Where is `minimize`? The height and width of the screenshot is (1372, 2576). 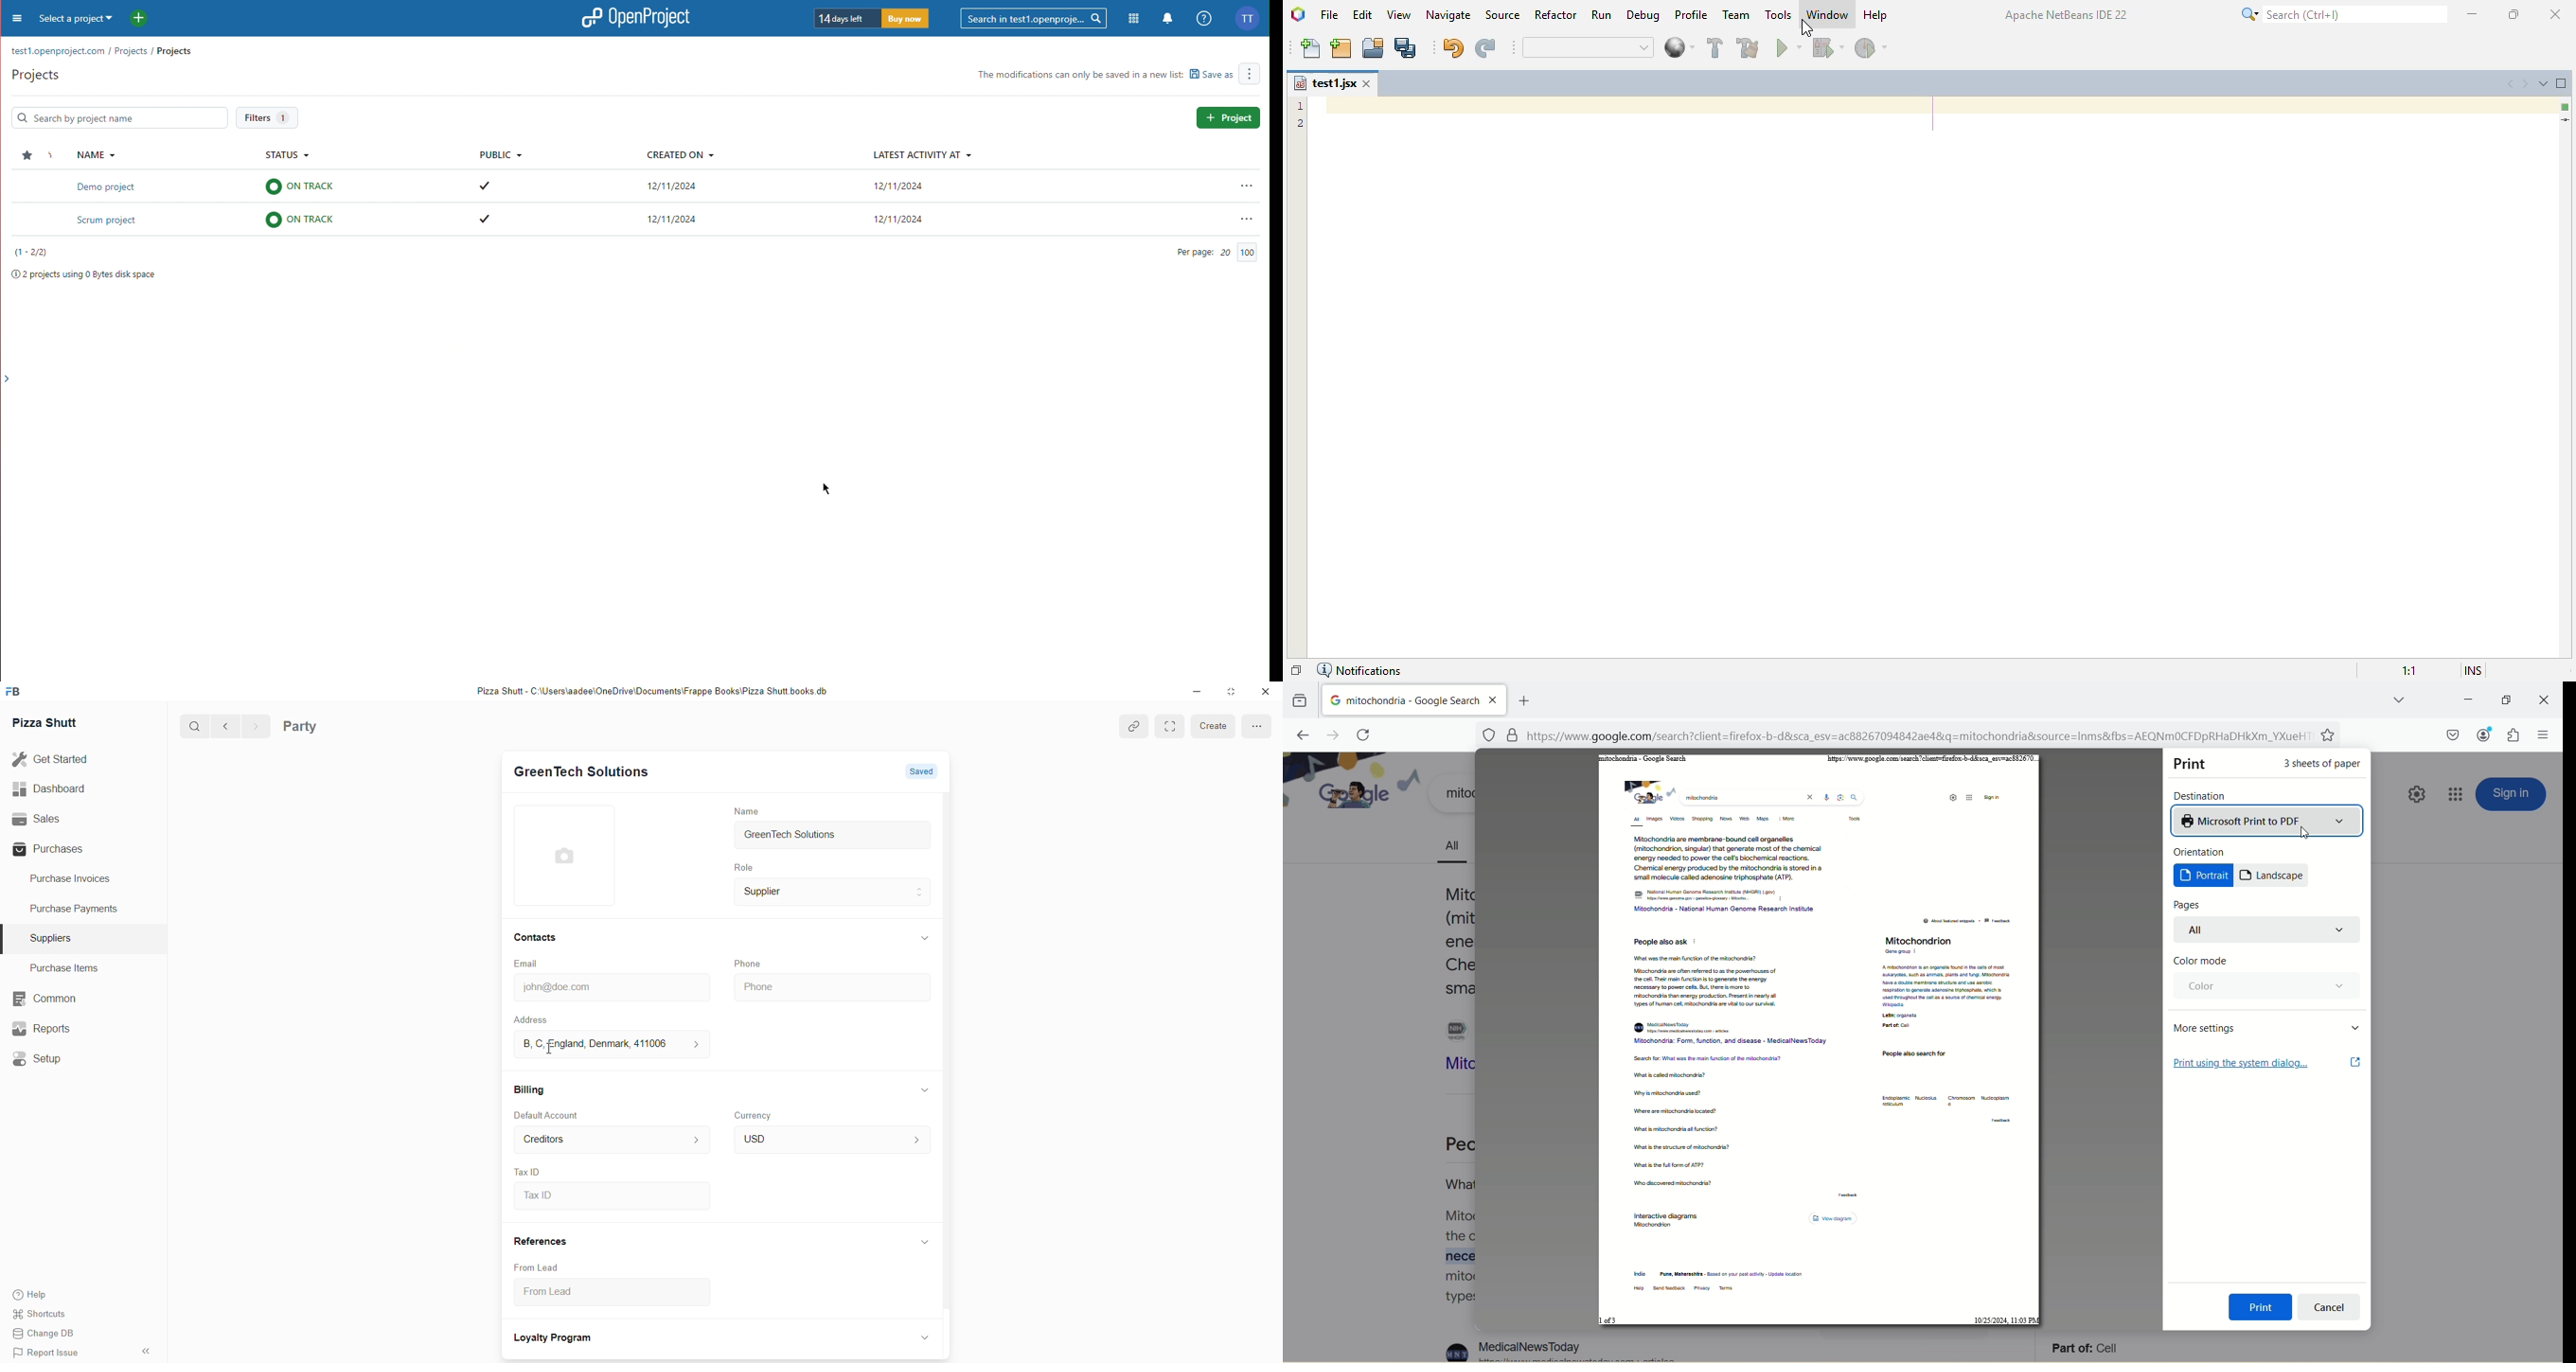 minimize is located at coordinates (1196, 694).